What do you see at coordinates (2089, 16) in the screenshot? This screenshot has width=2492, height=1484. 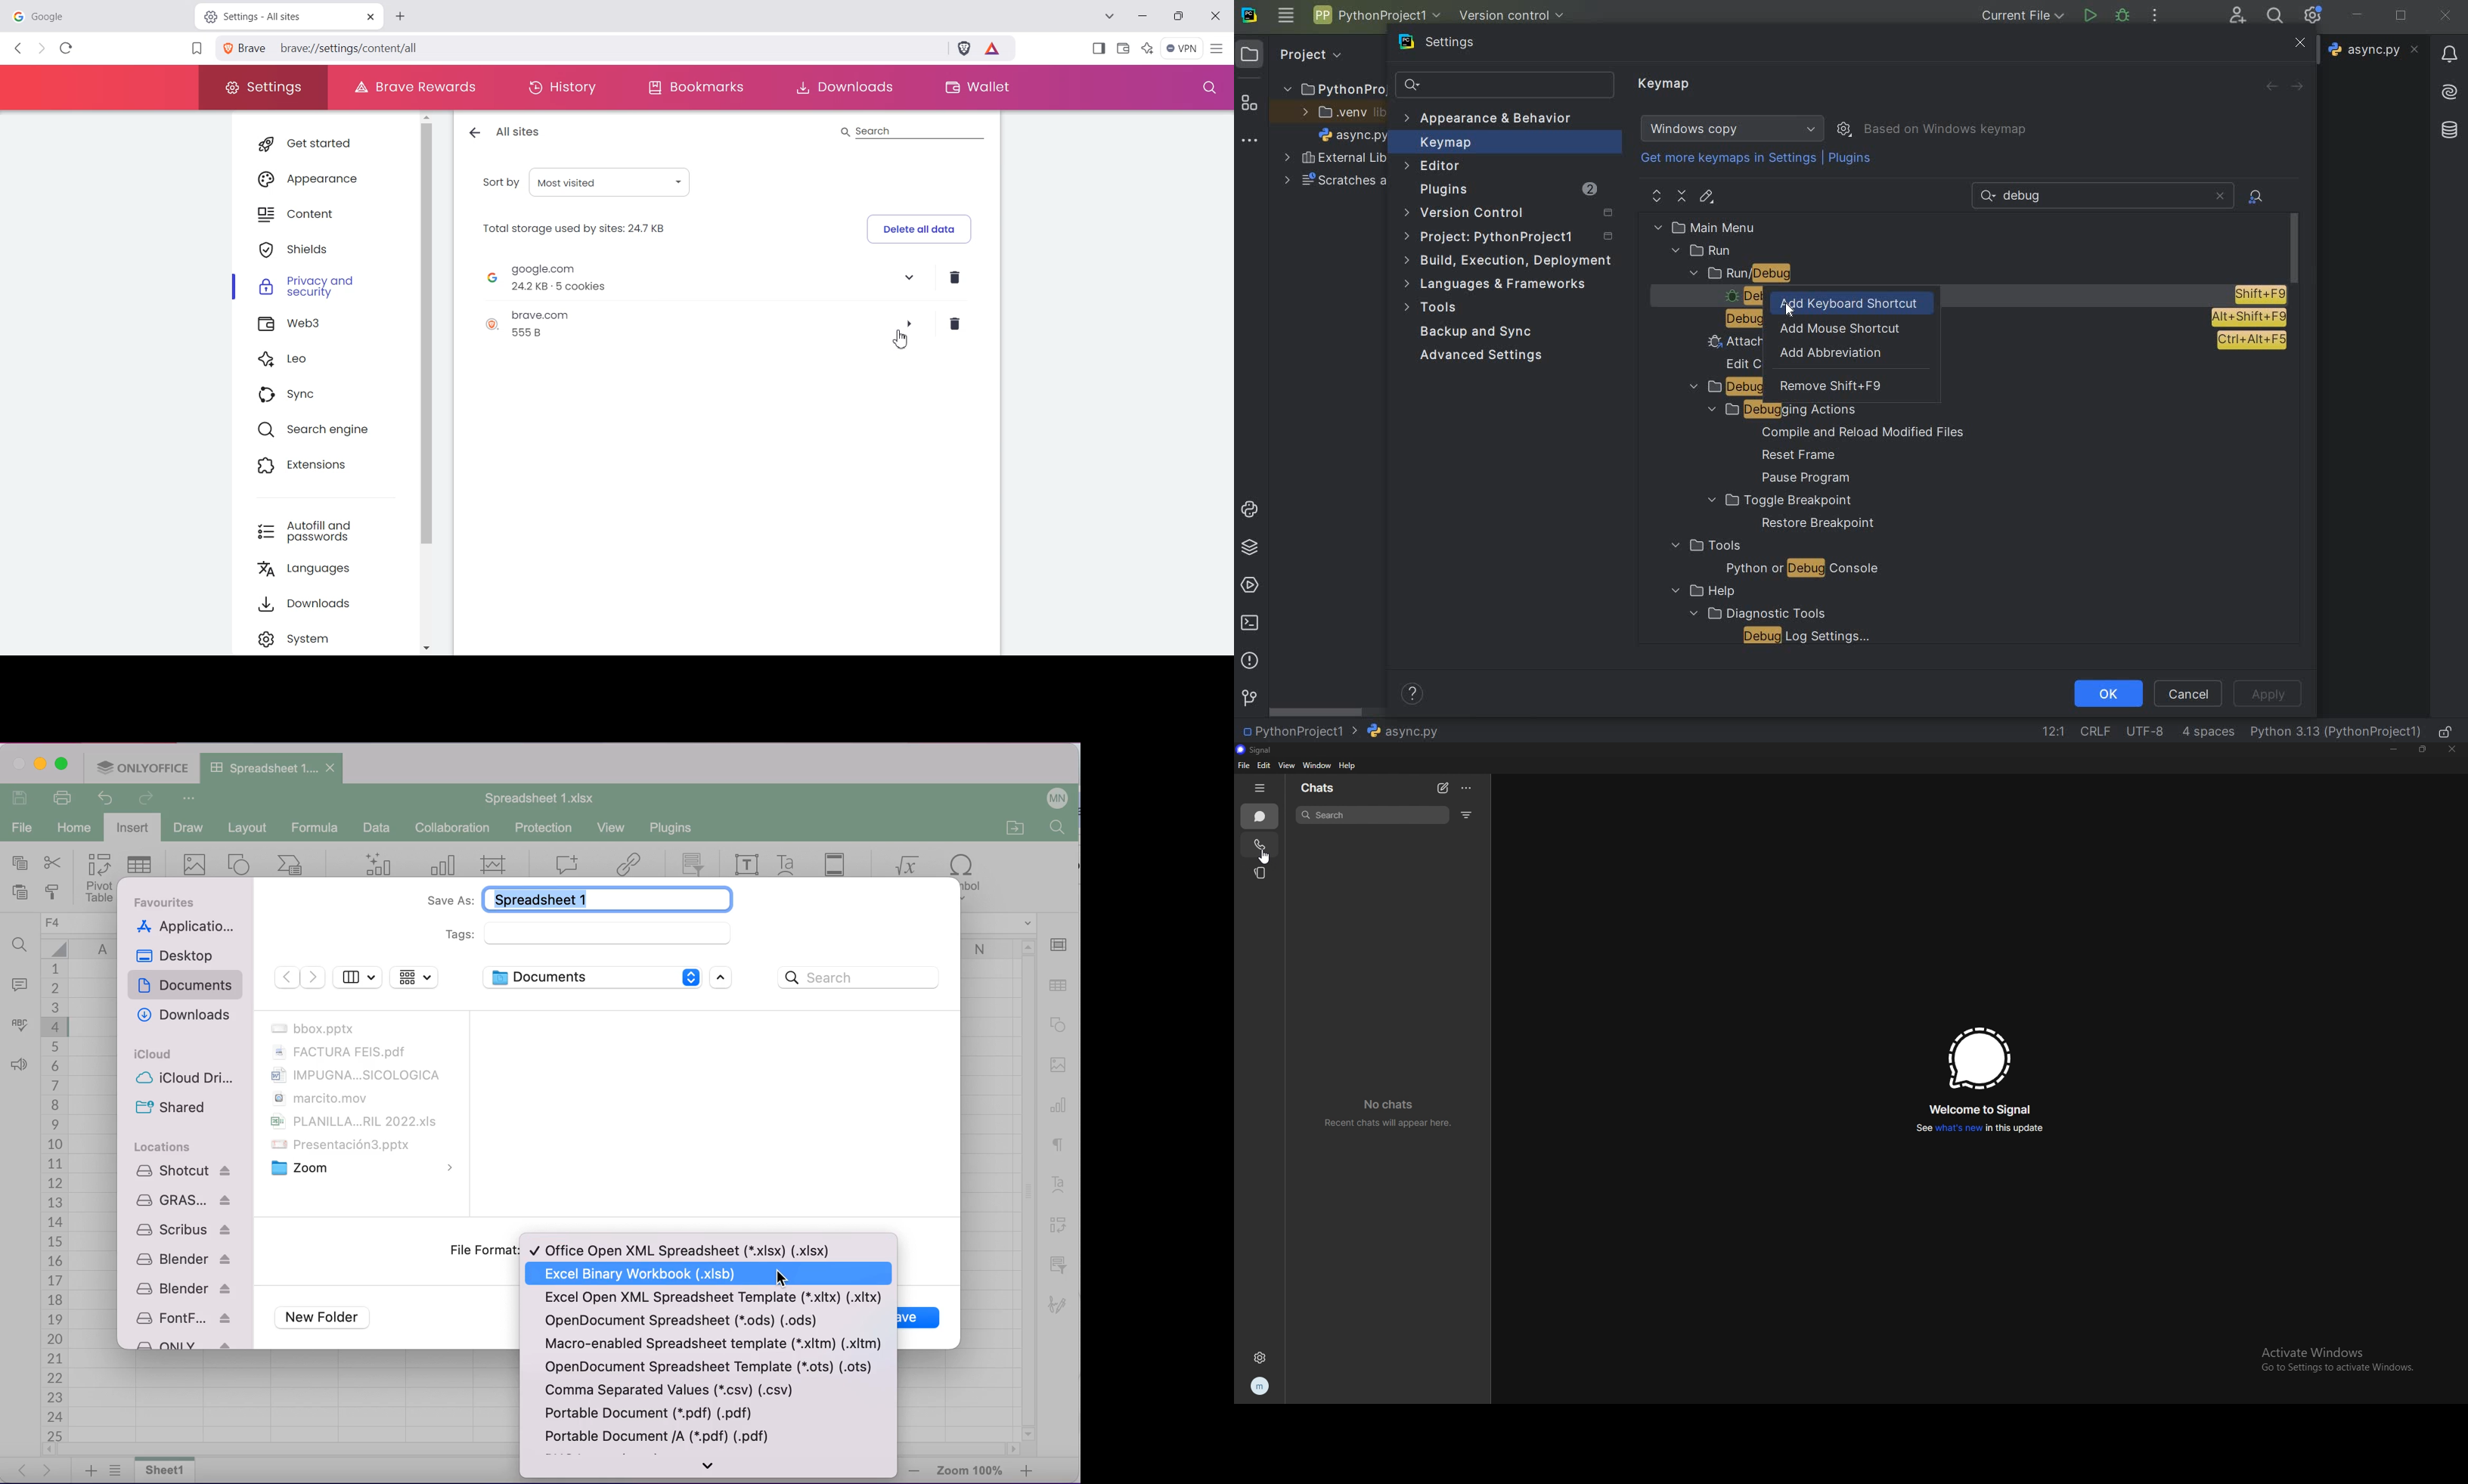 I see `run` at bounding box center [2089, 16].